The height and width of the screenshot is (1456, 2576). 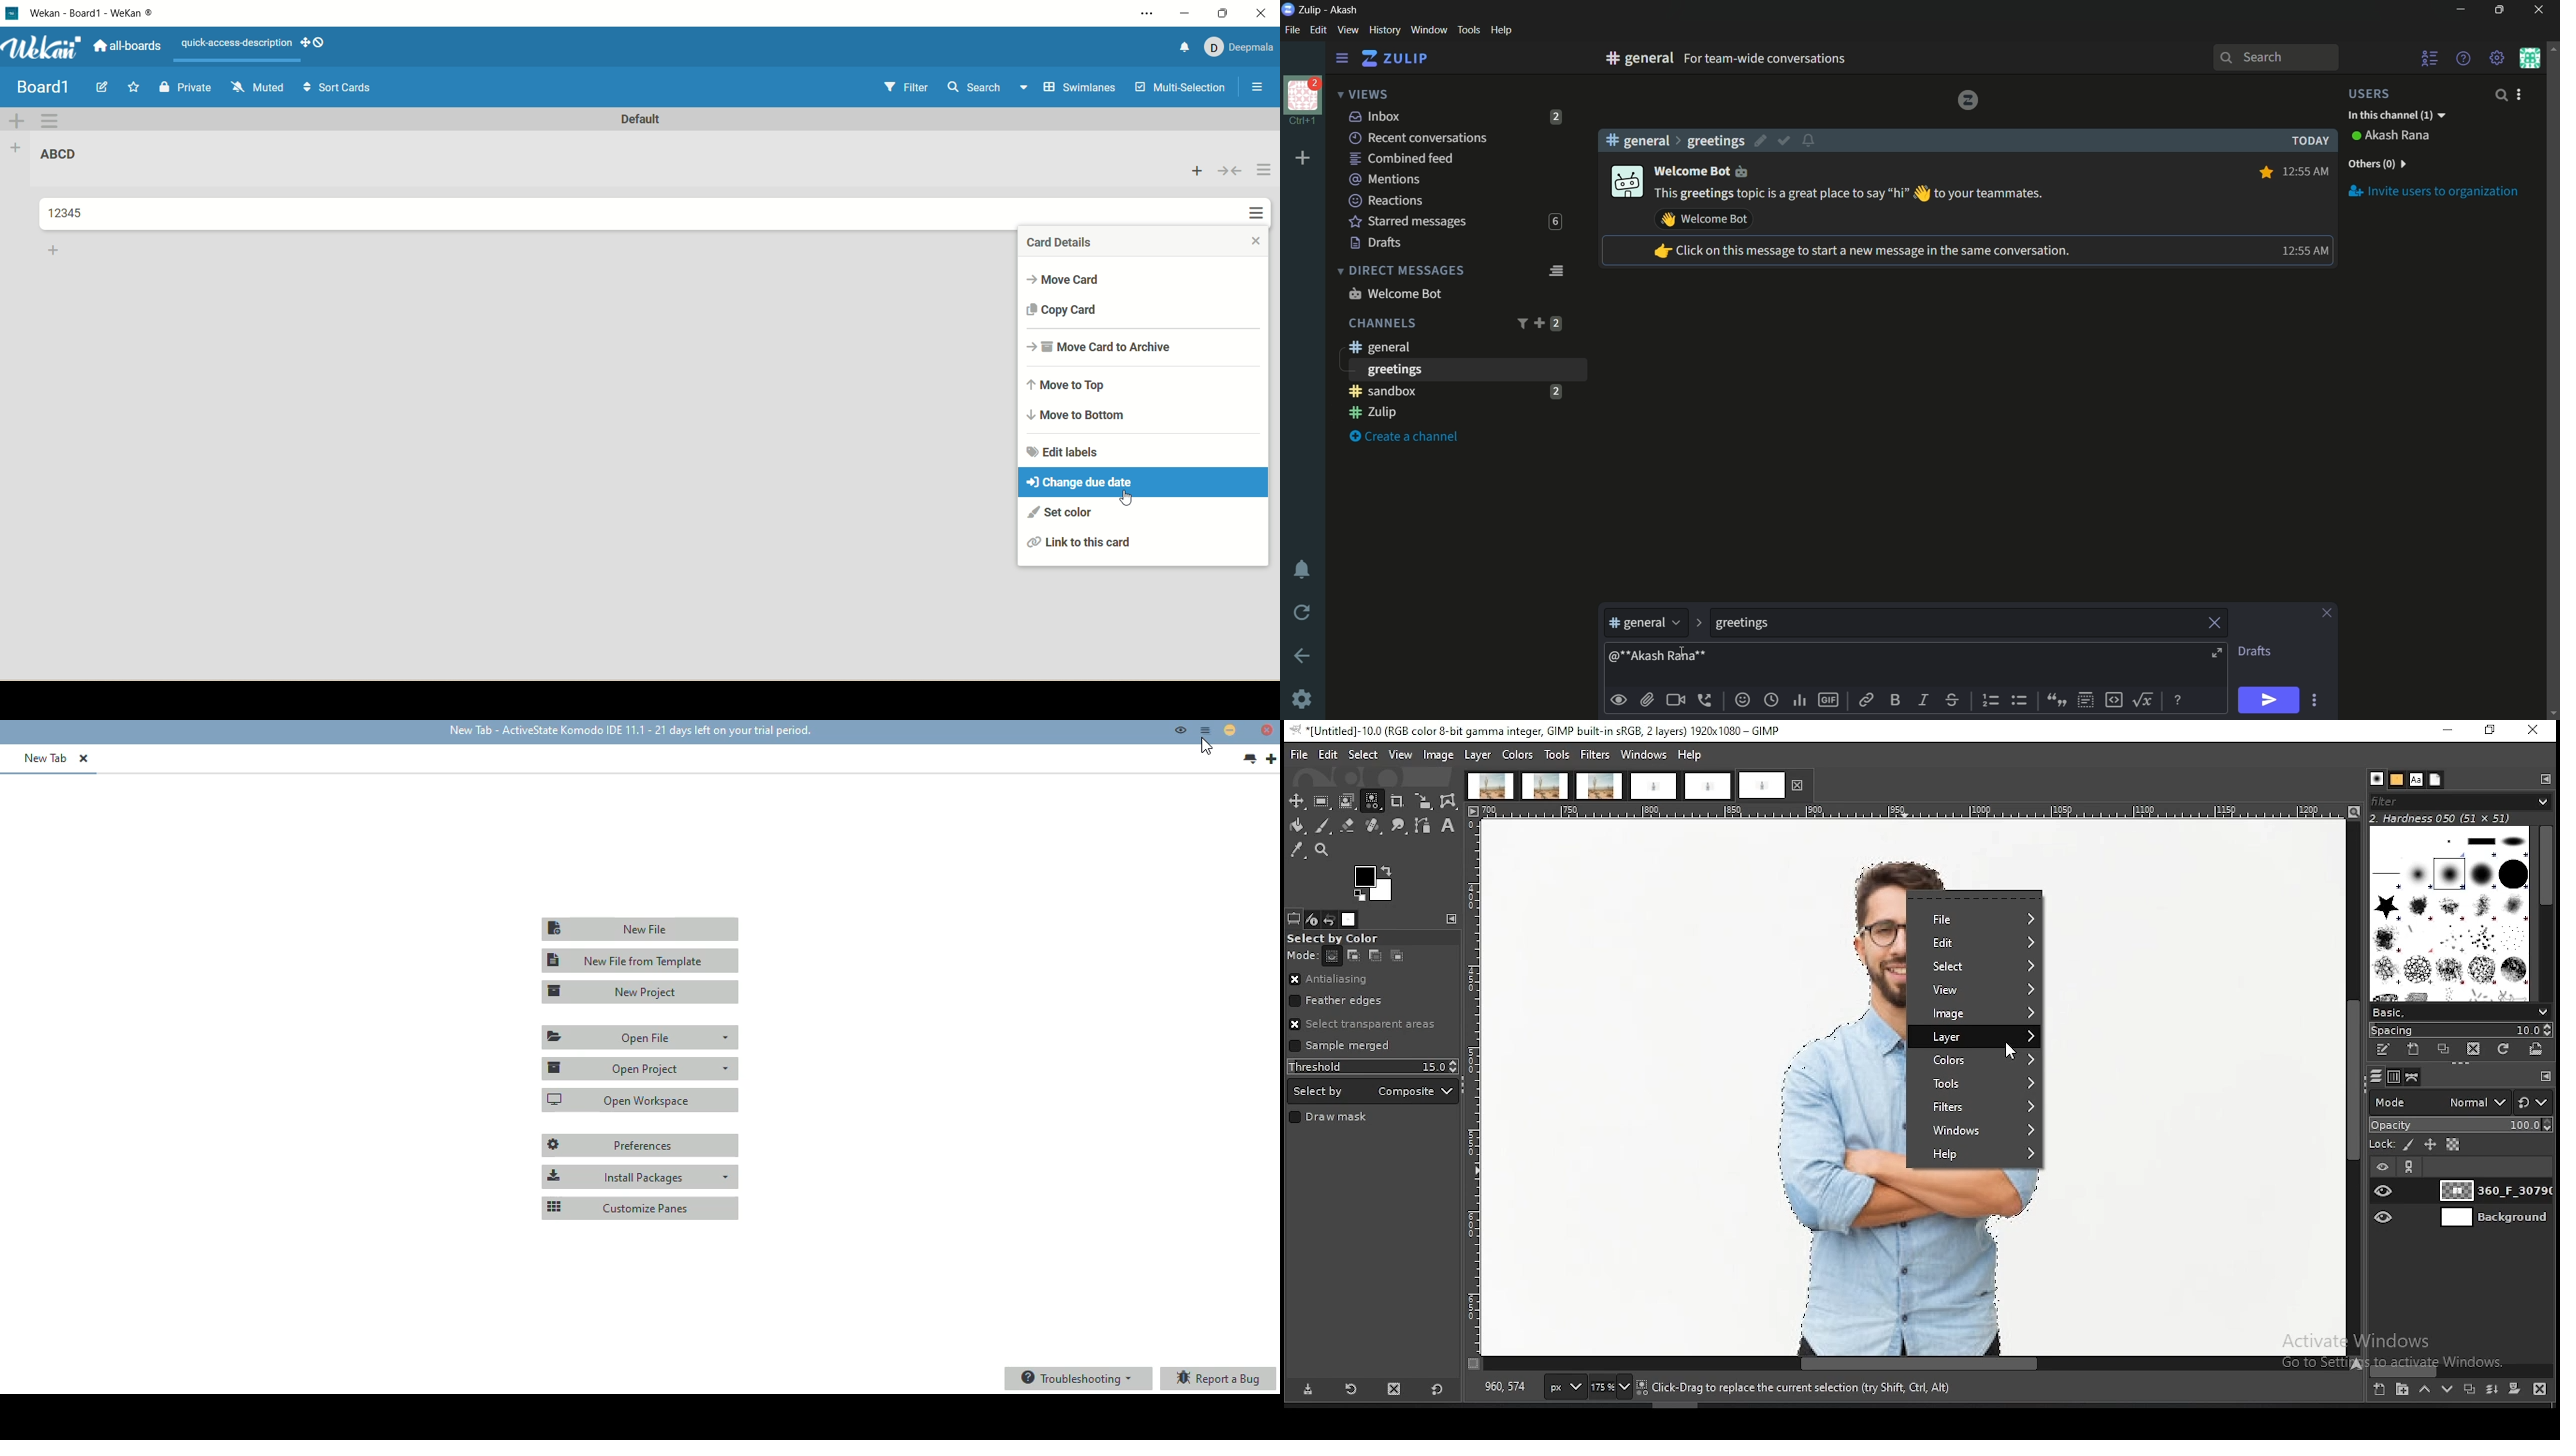 I want to click on rectangle select tool, so click(x=1321, y=801).